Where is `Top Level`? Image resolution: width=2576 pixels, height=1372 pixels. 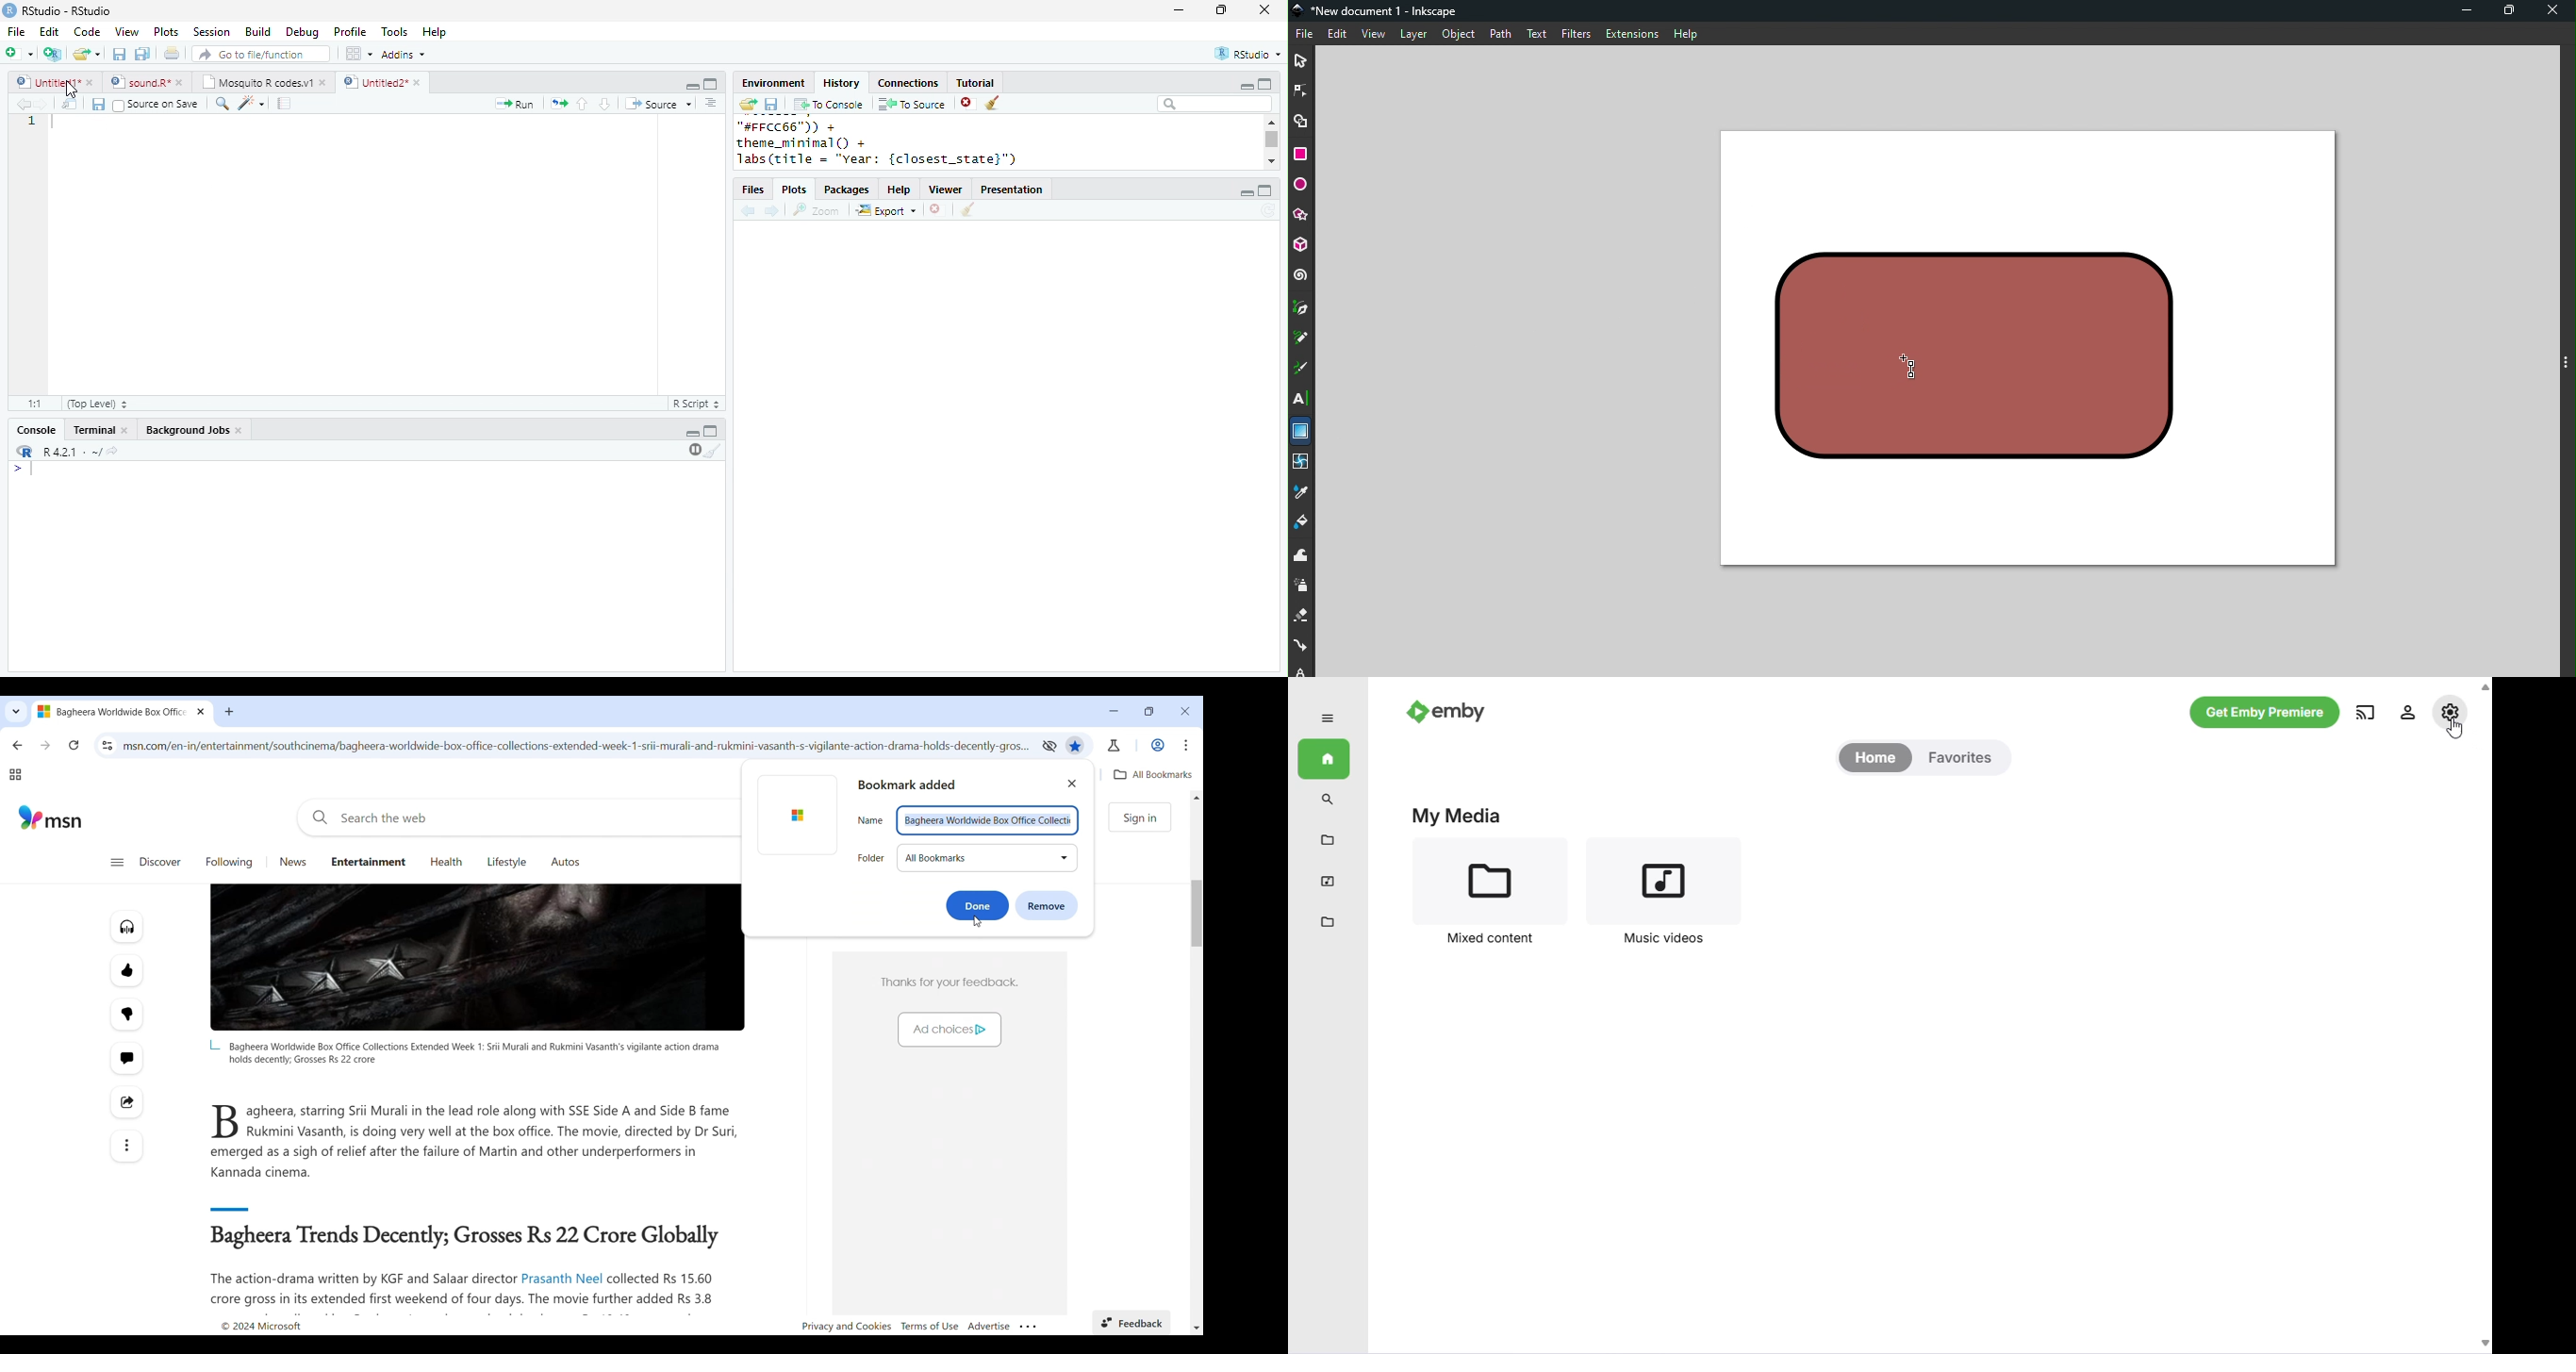
Top Level is located at coordinates (99, 404).